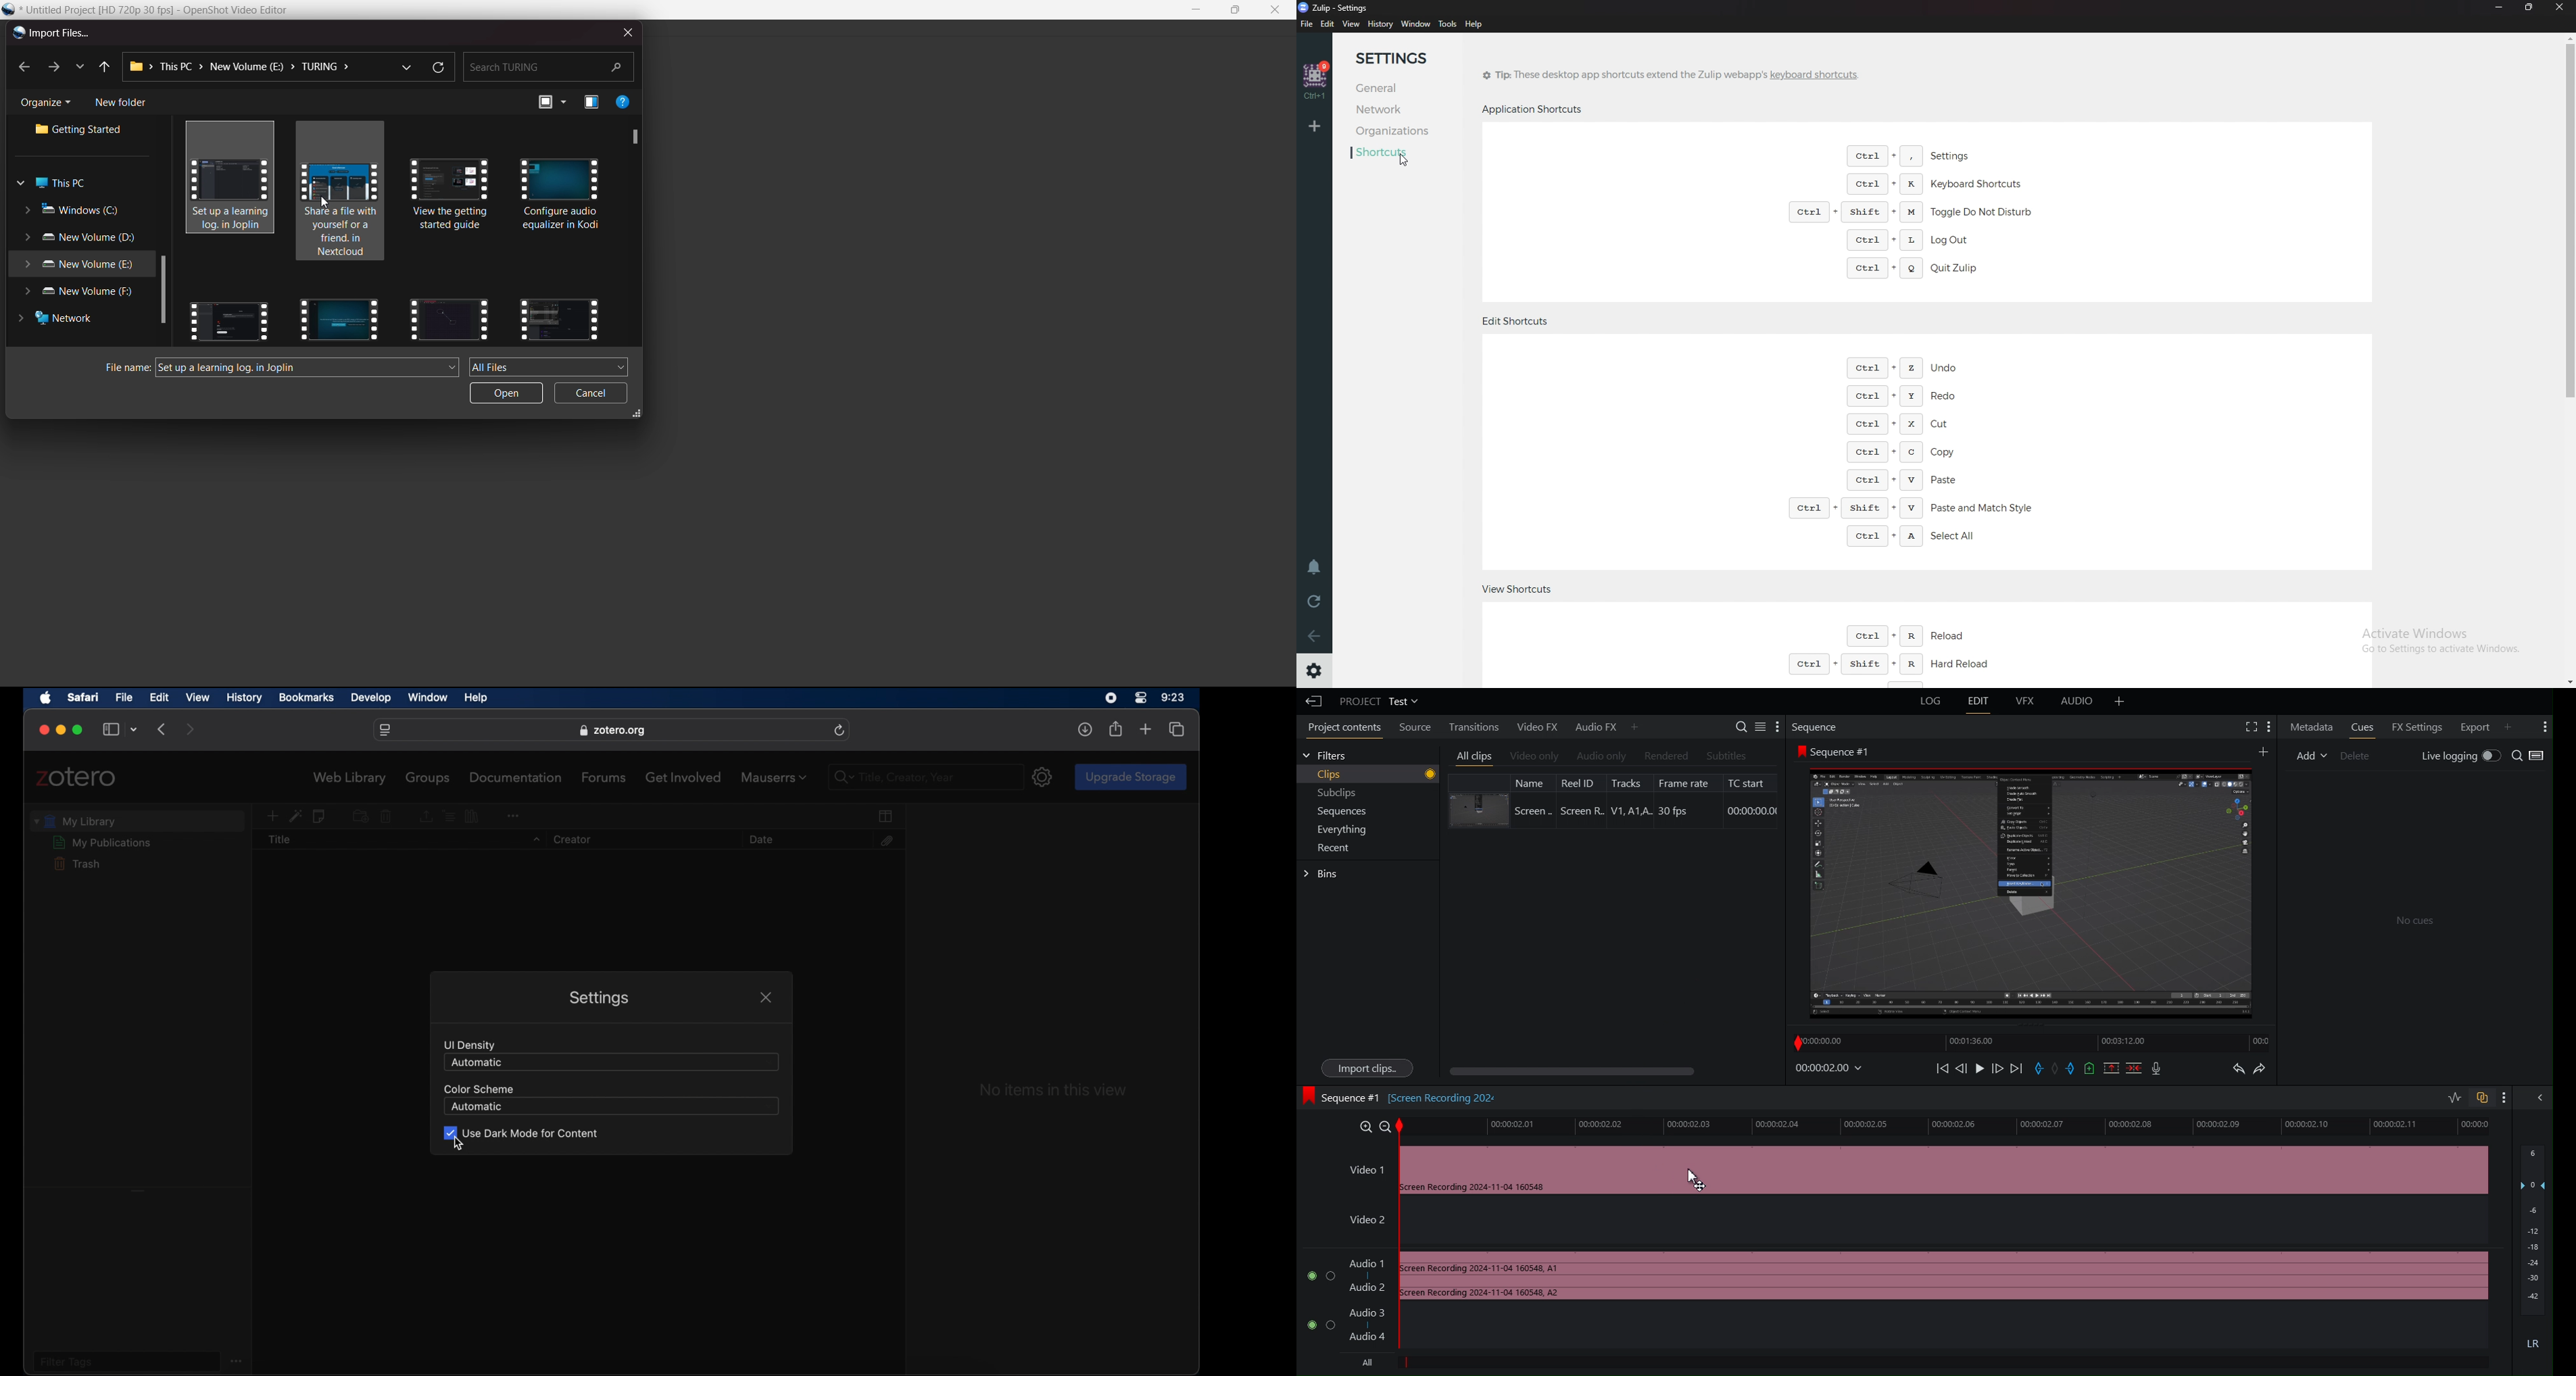 This screenshot has width=2576, height=1400. What do you see at coordinates (429, 698) in the screenshot?
I see `window` at bounding box center [429, 698].